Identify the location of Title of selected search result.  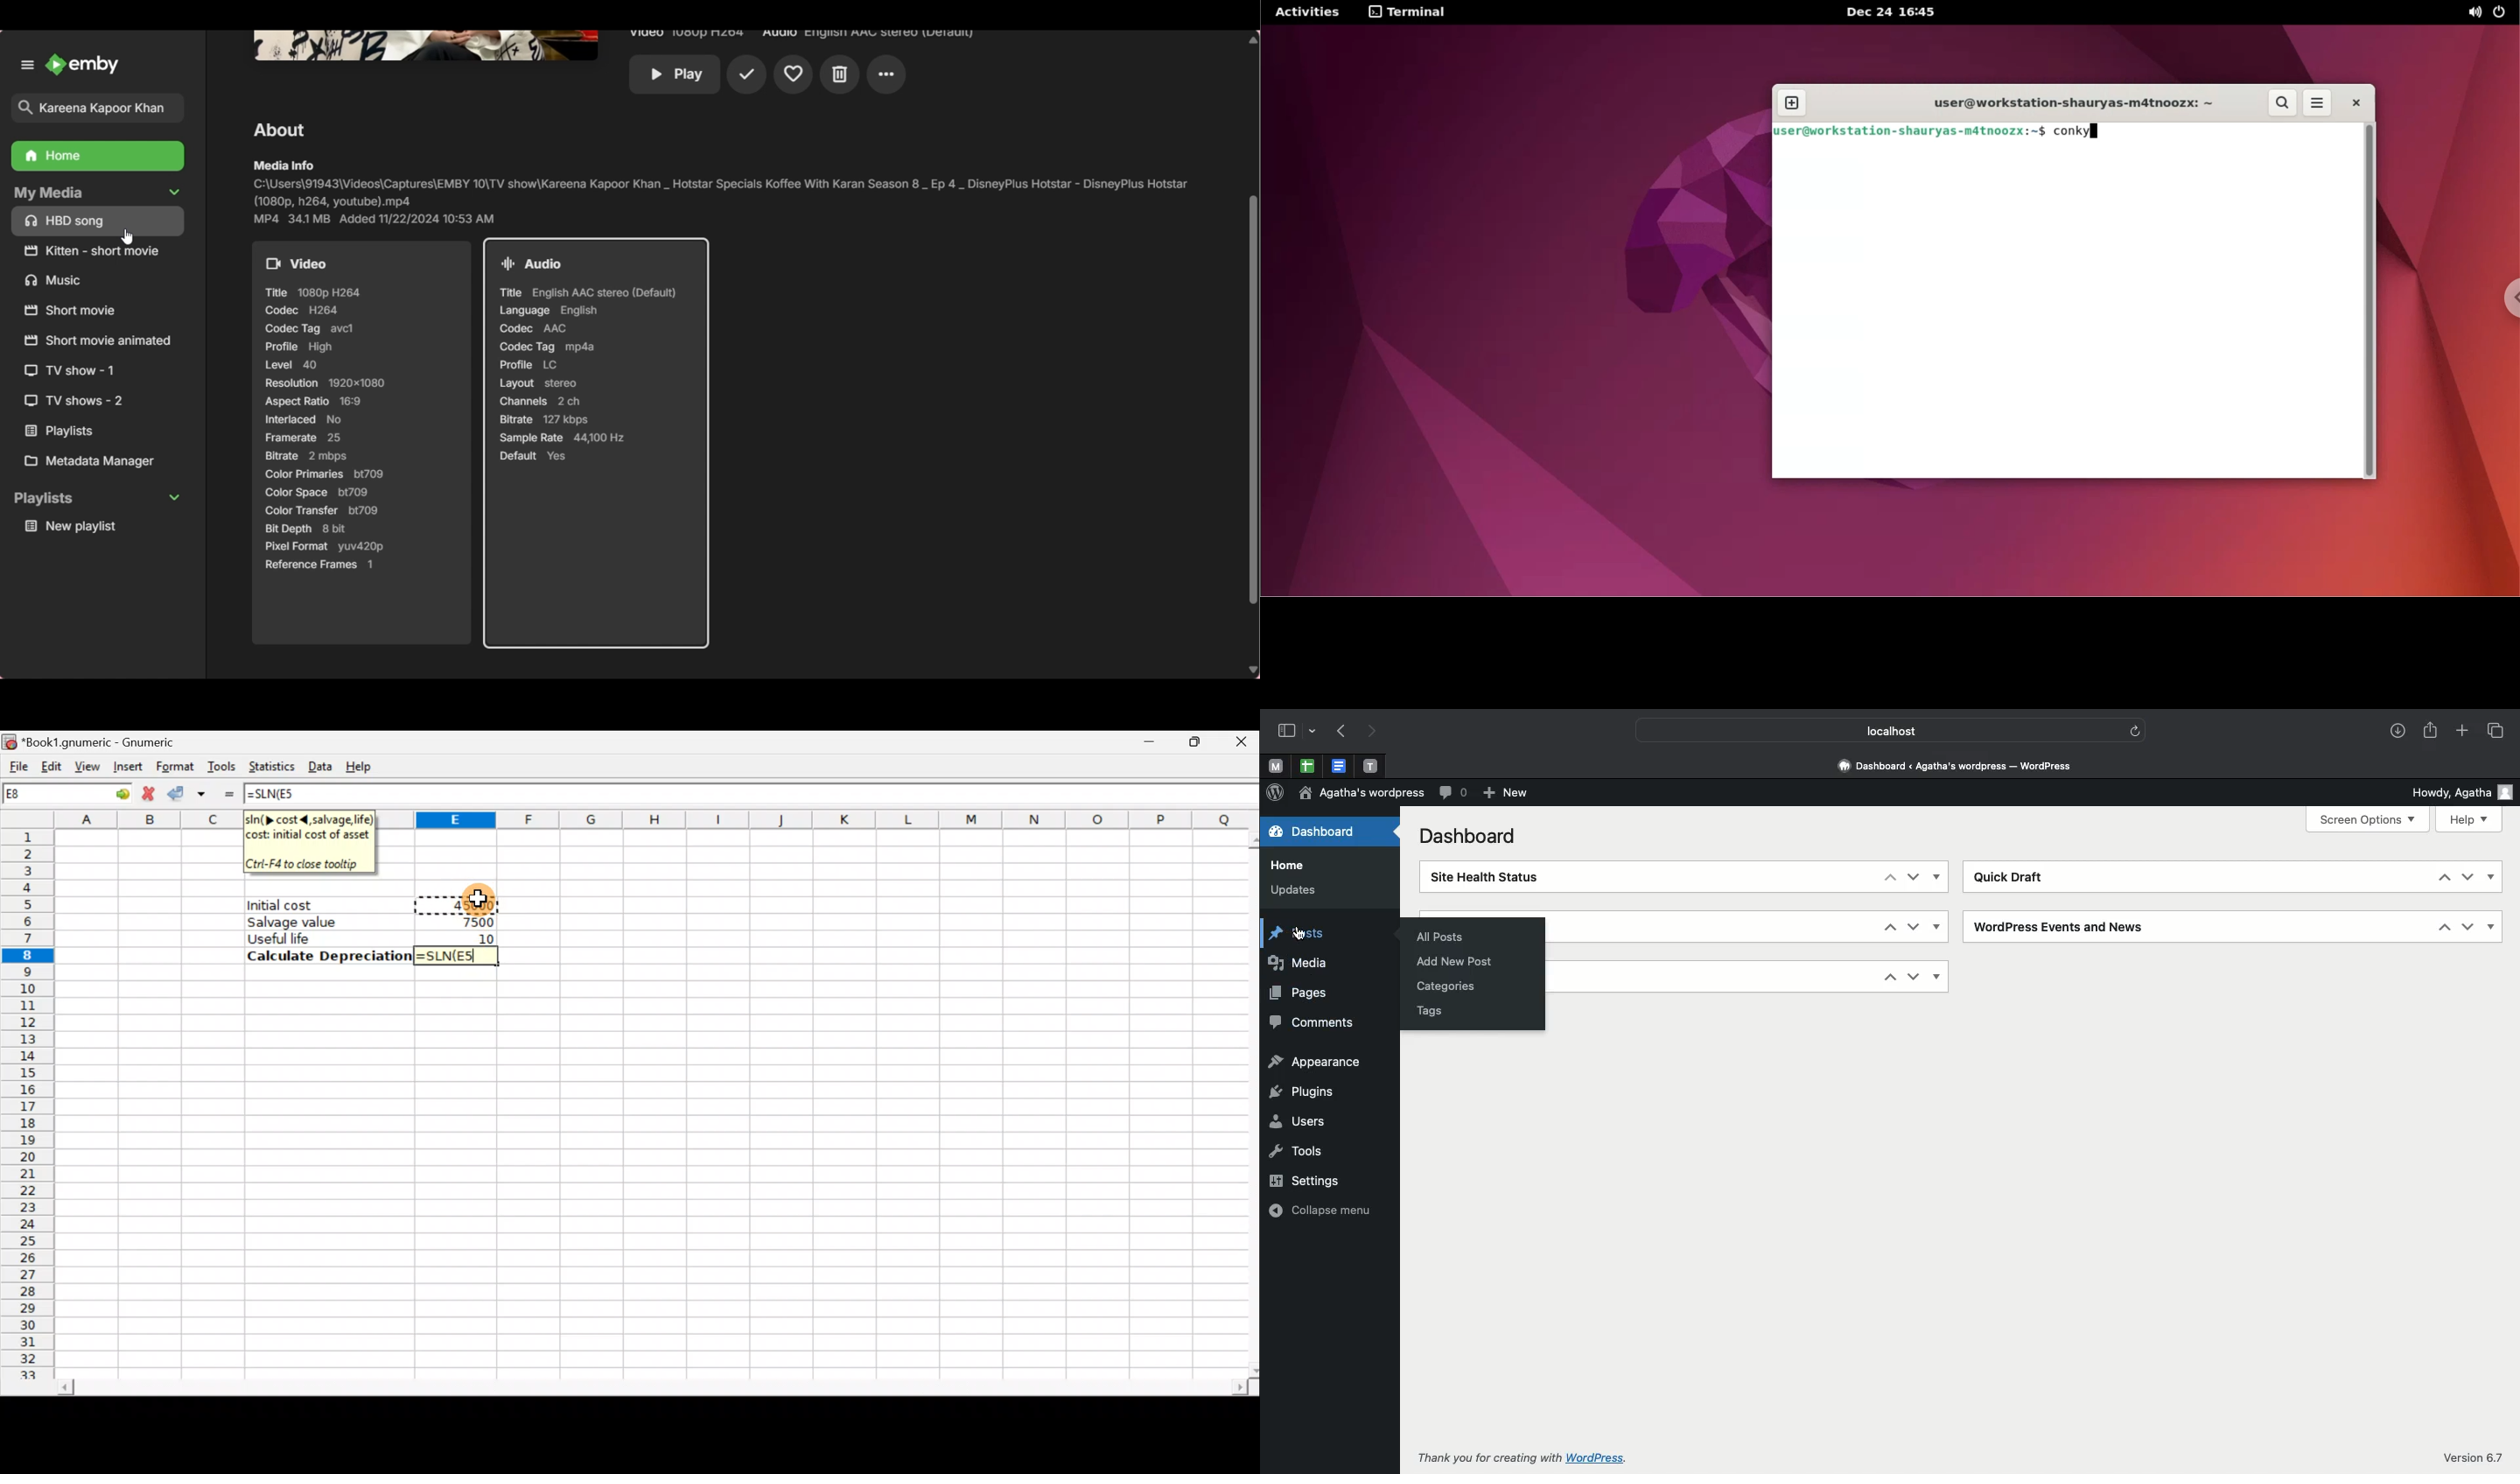
(102, 109).